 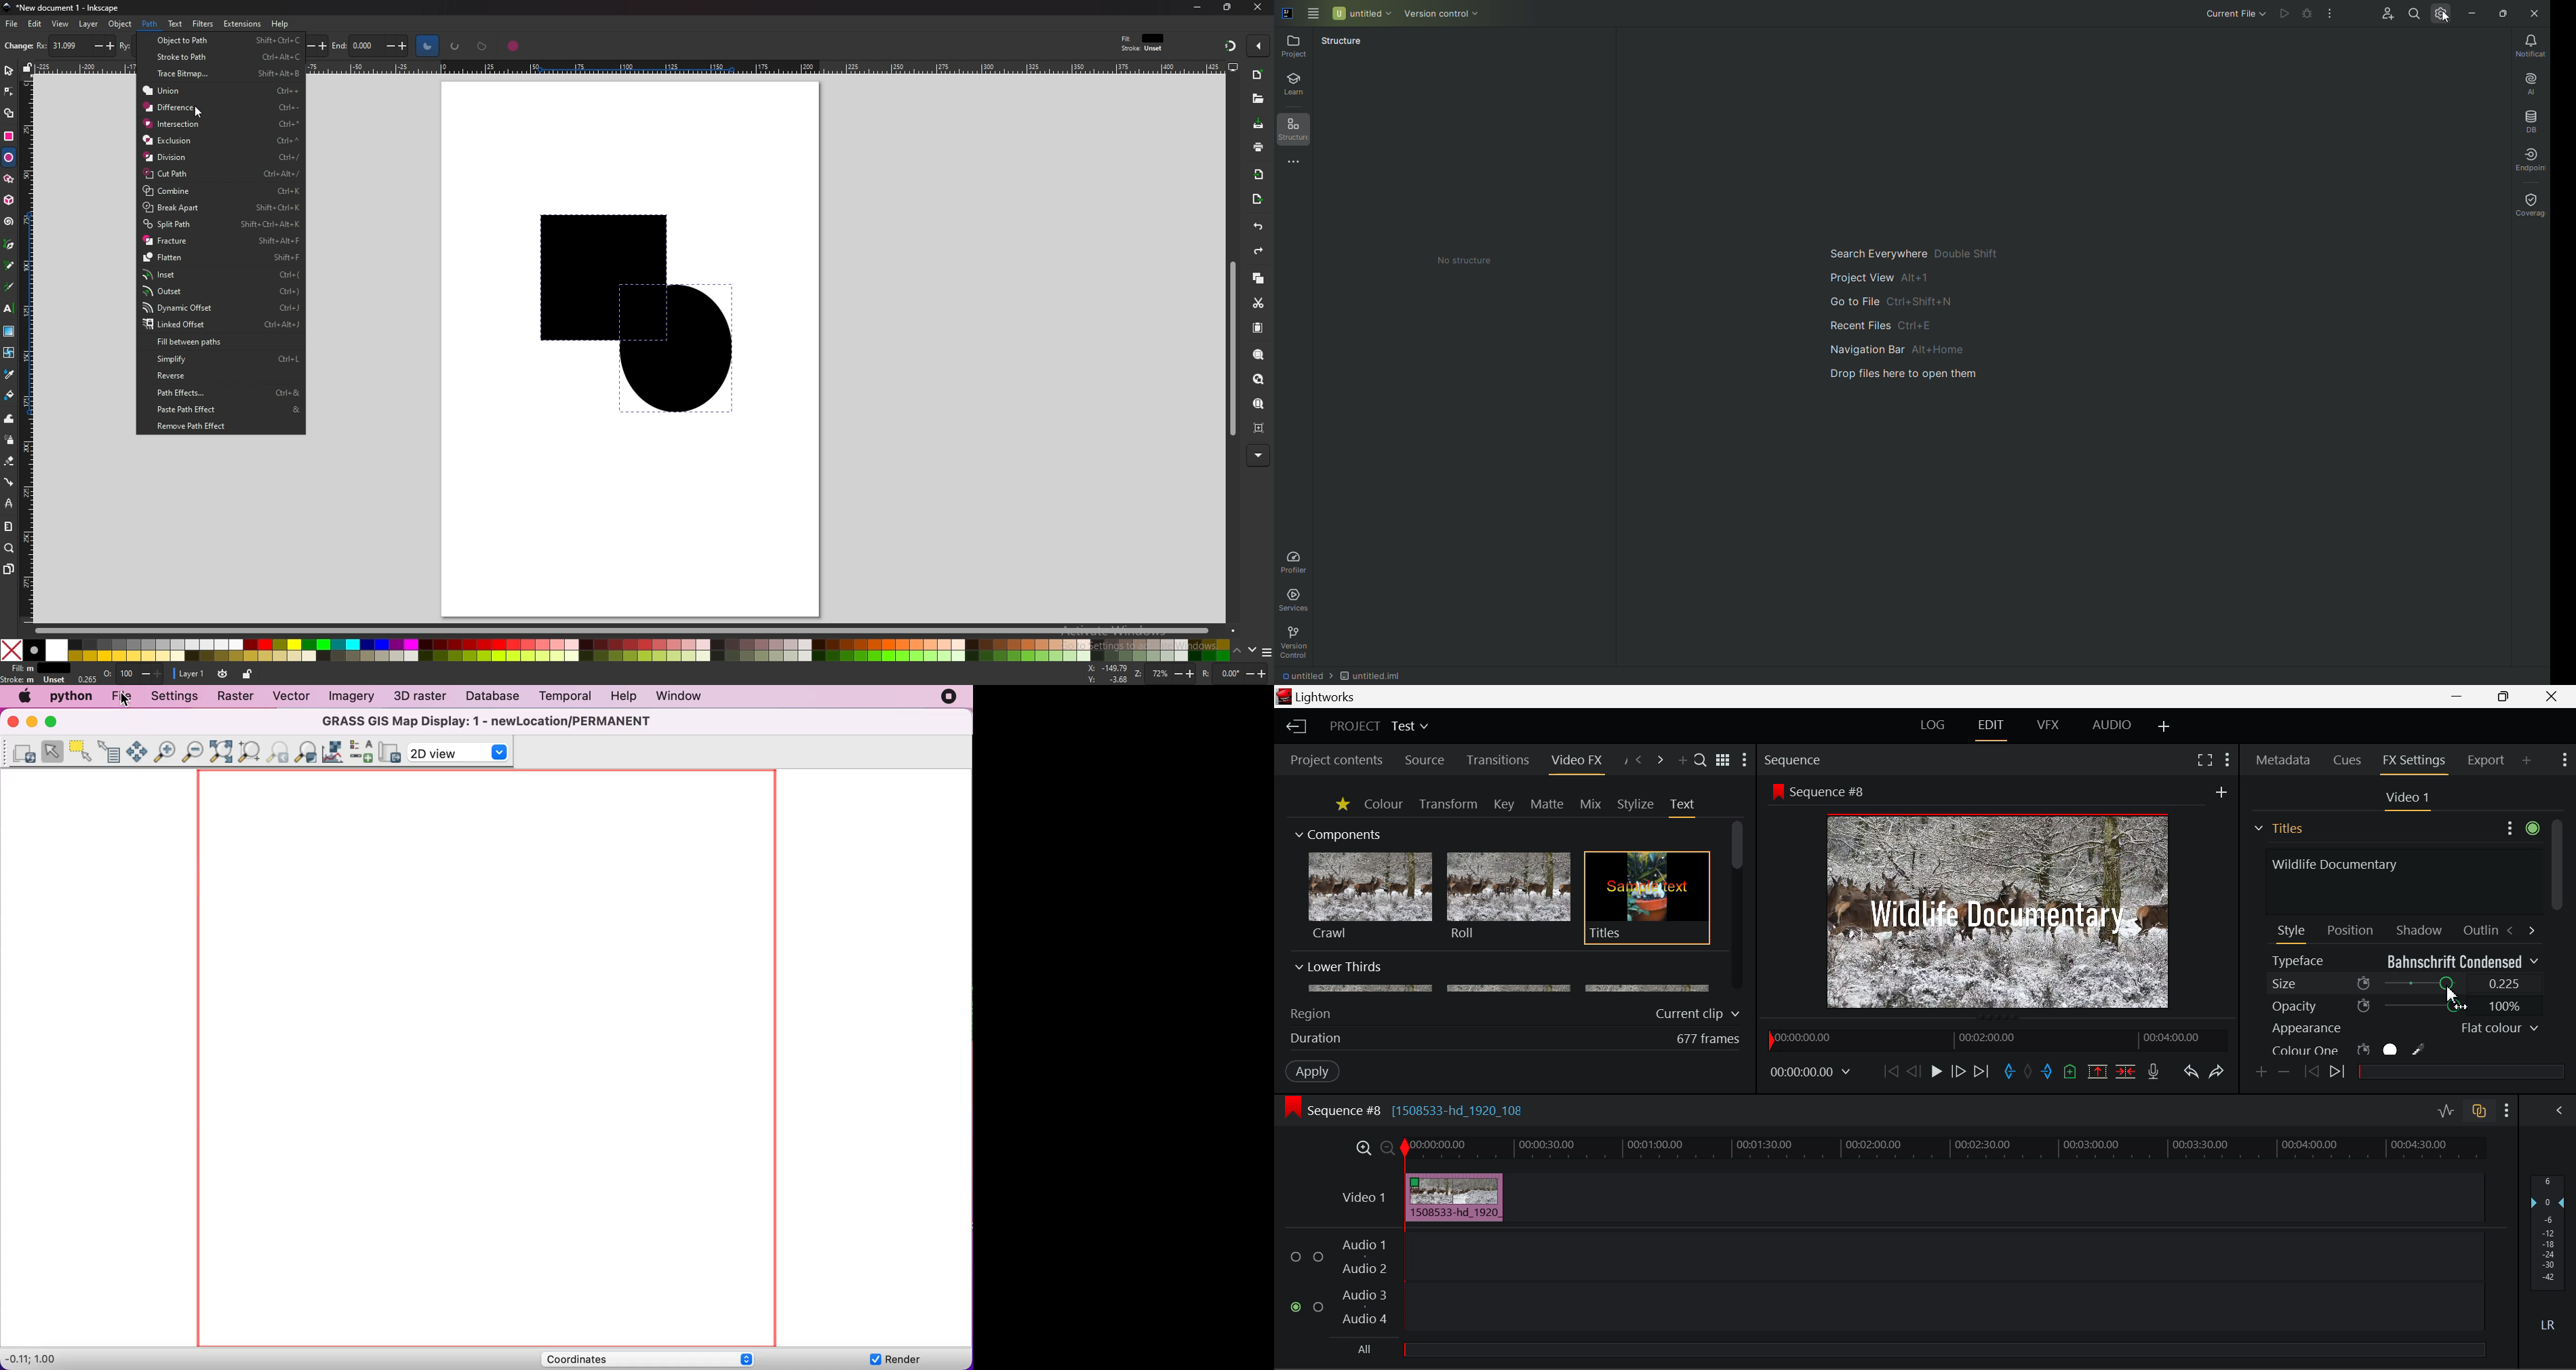 I want to click on checkbox, so click(x=1321, y=1308).